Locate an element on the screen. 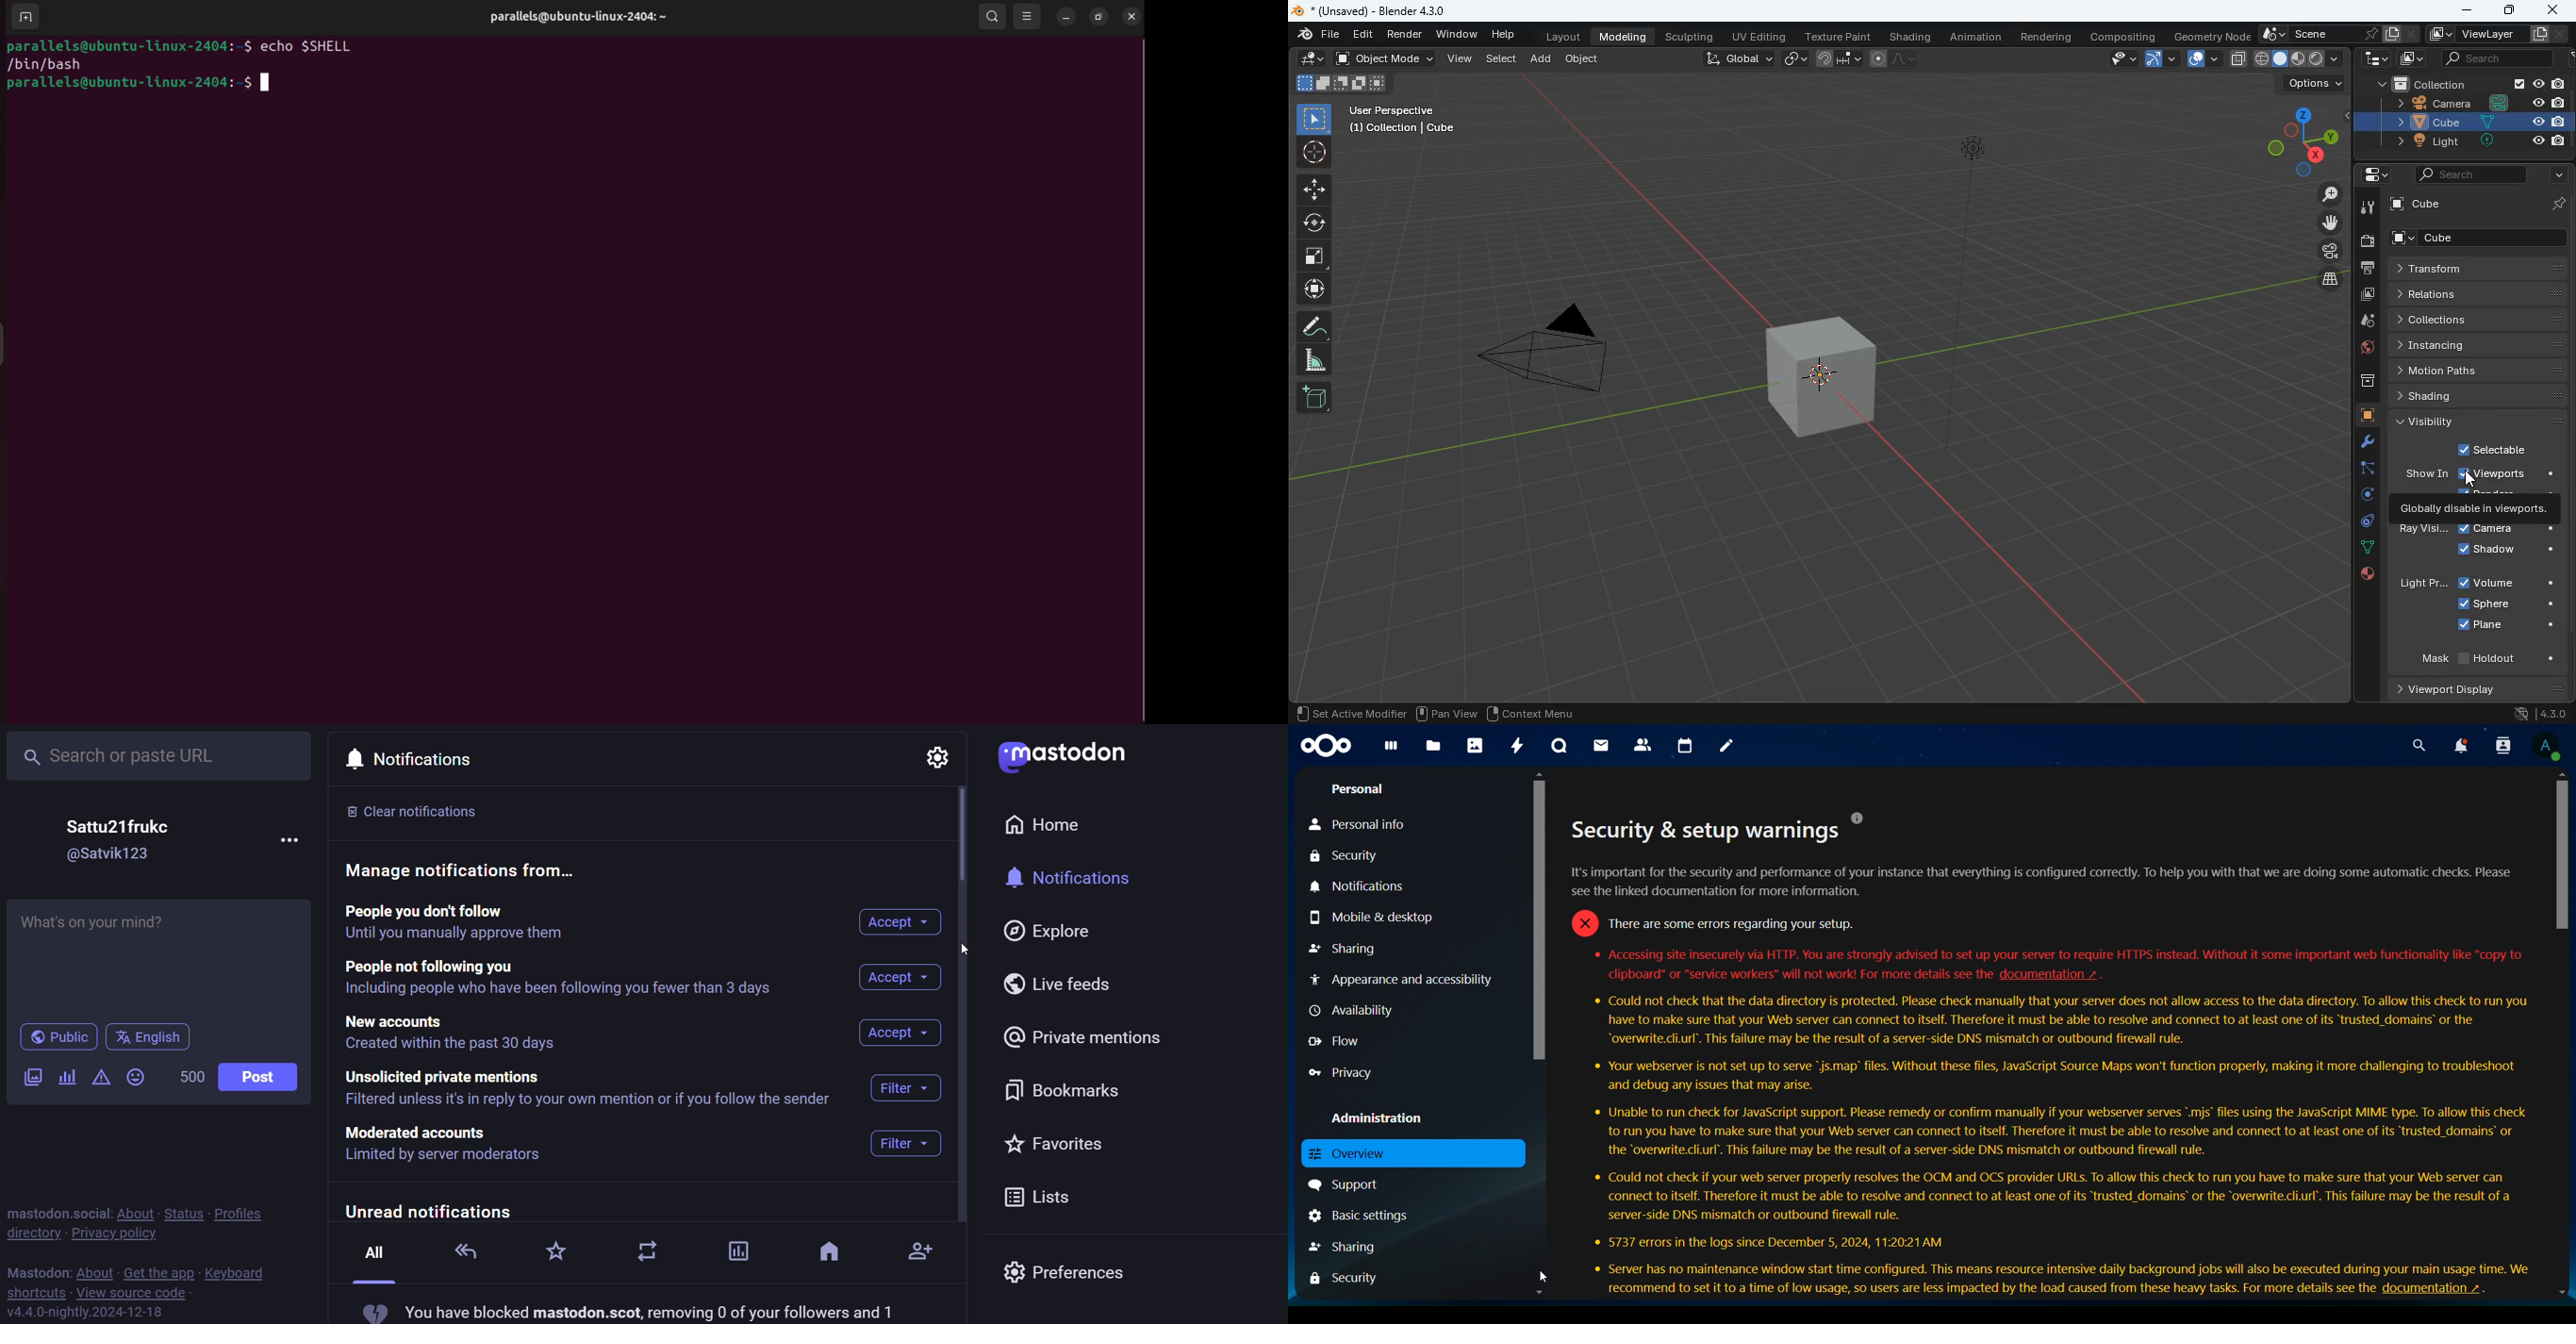 This screenshot has height=1344, width=2576. availability is located at coordinates (1351, 1012).